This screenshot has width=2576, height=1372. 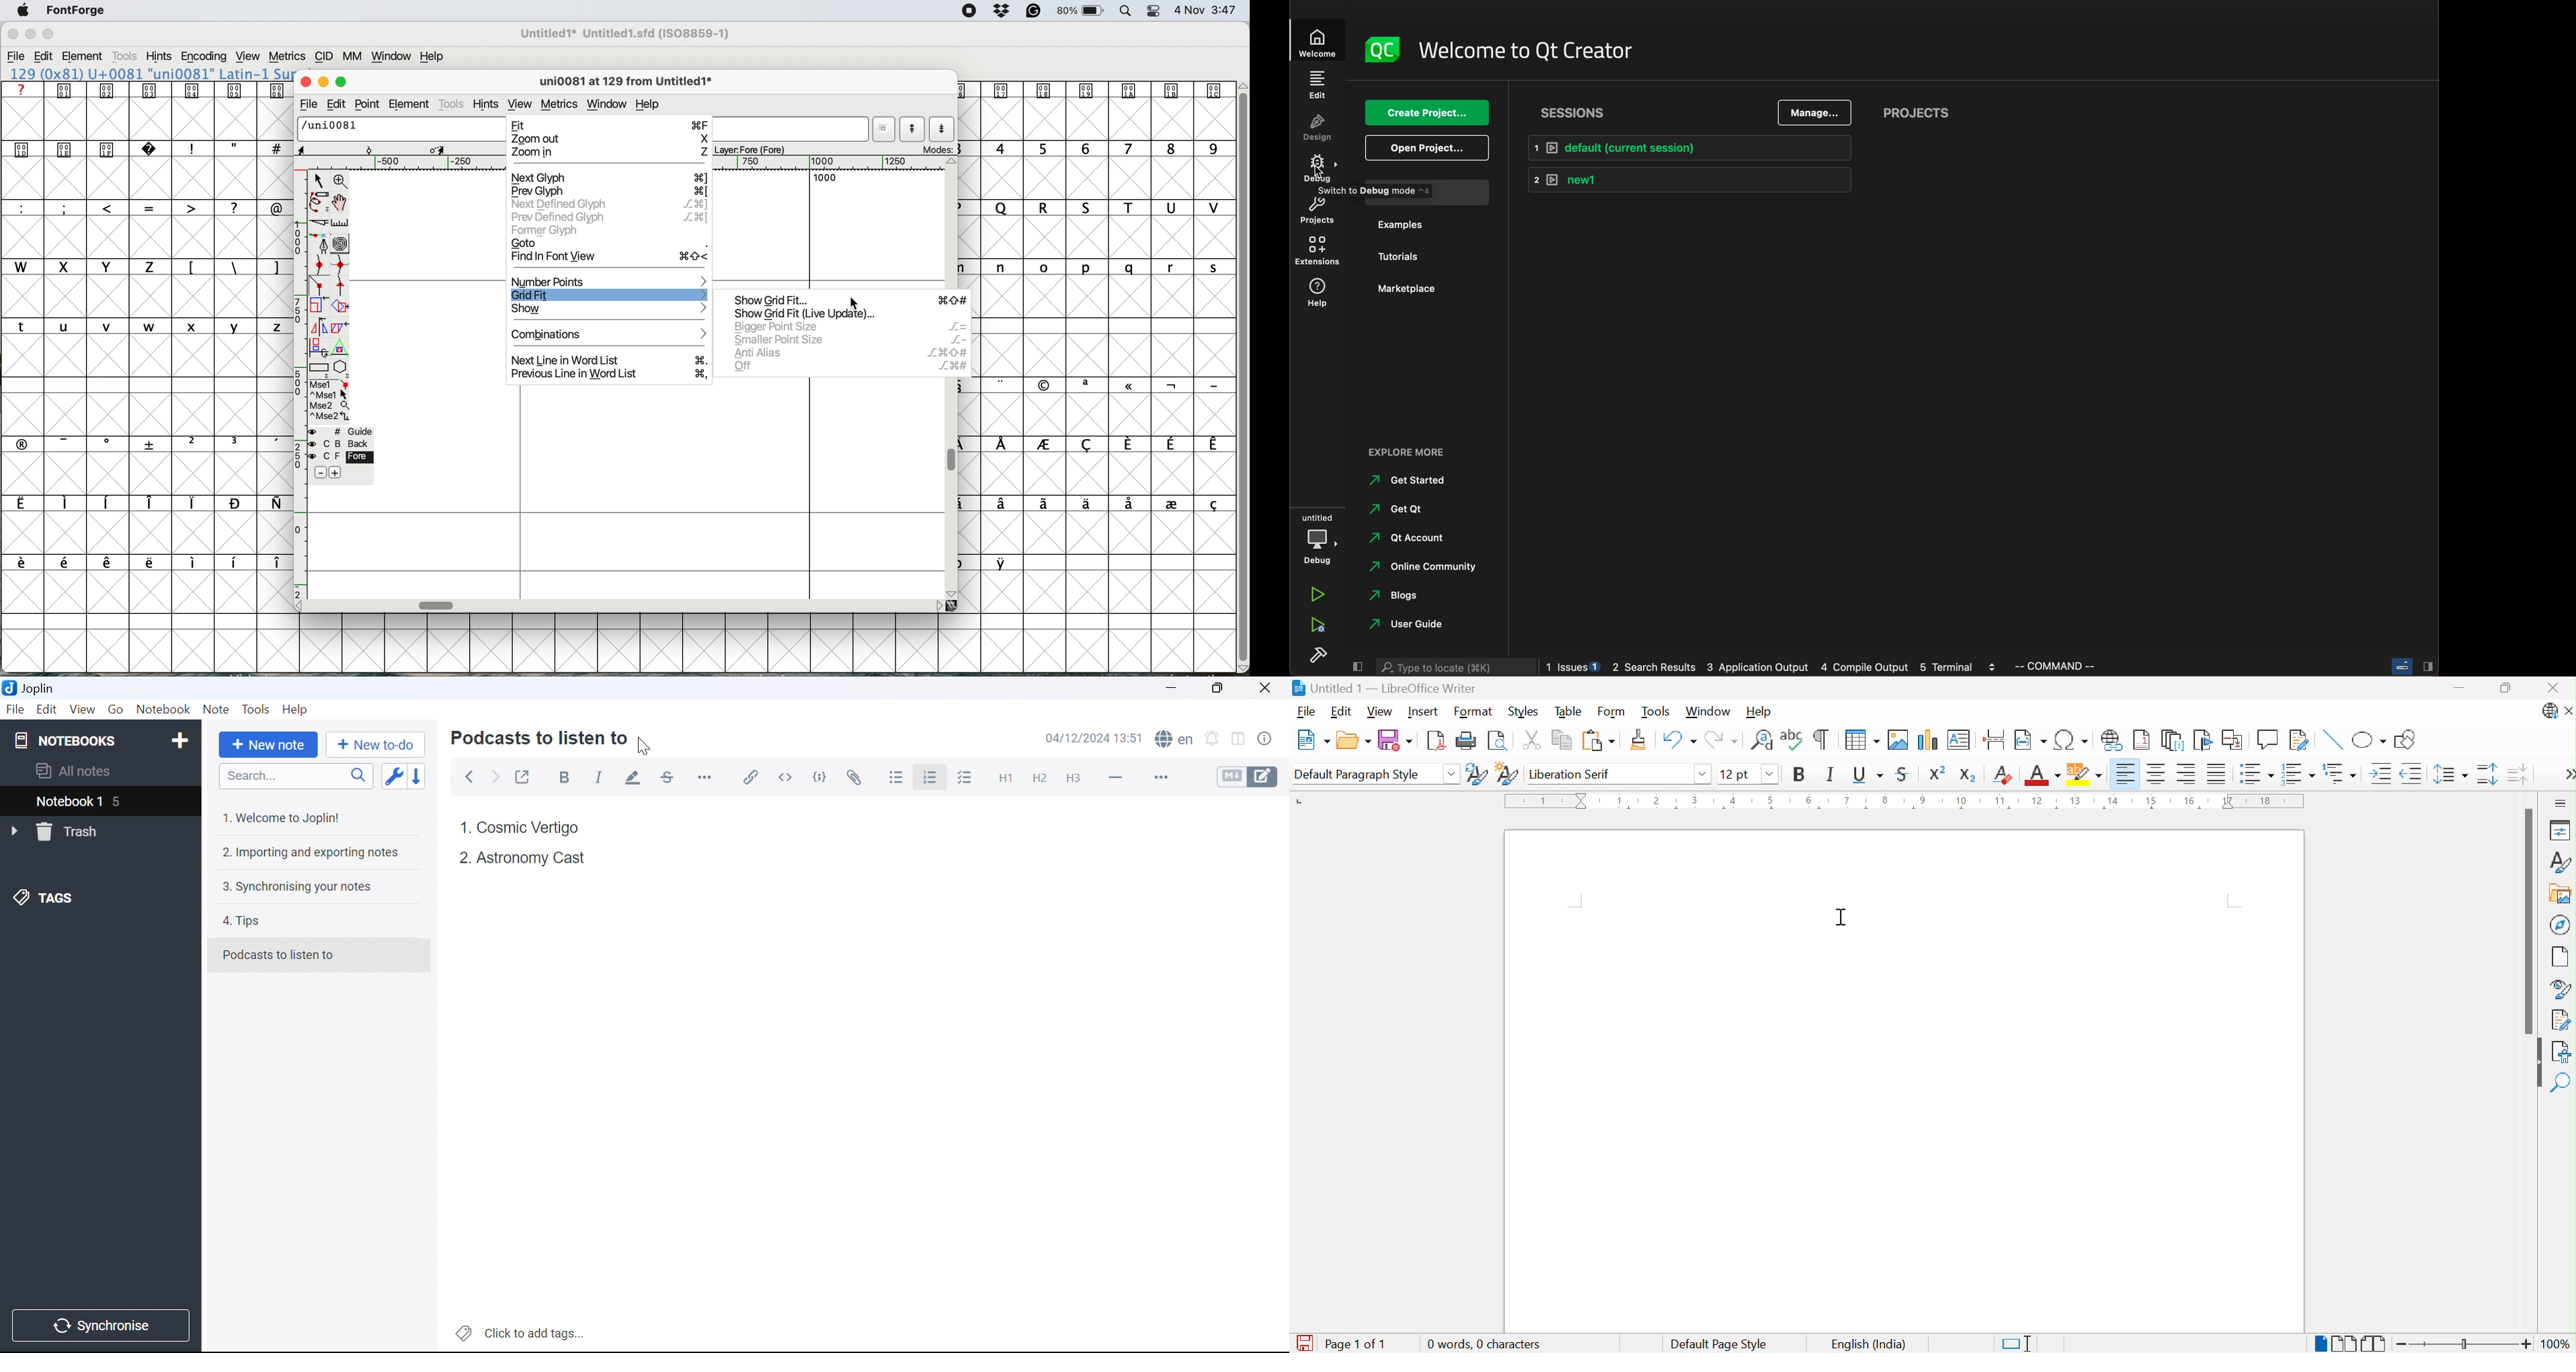 What do you see at coordinates (1760, 670) in the screenshot?
I see `application output` at bounding box center [1760, 670].